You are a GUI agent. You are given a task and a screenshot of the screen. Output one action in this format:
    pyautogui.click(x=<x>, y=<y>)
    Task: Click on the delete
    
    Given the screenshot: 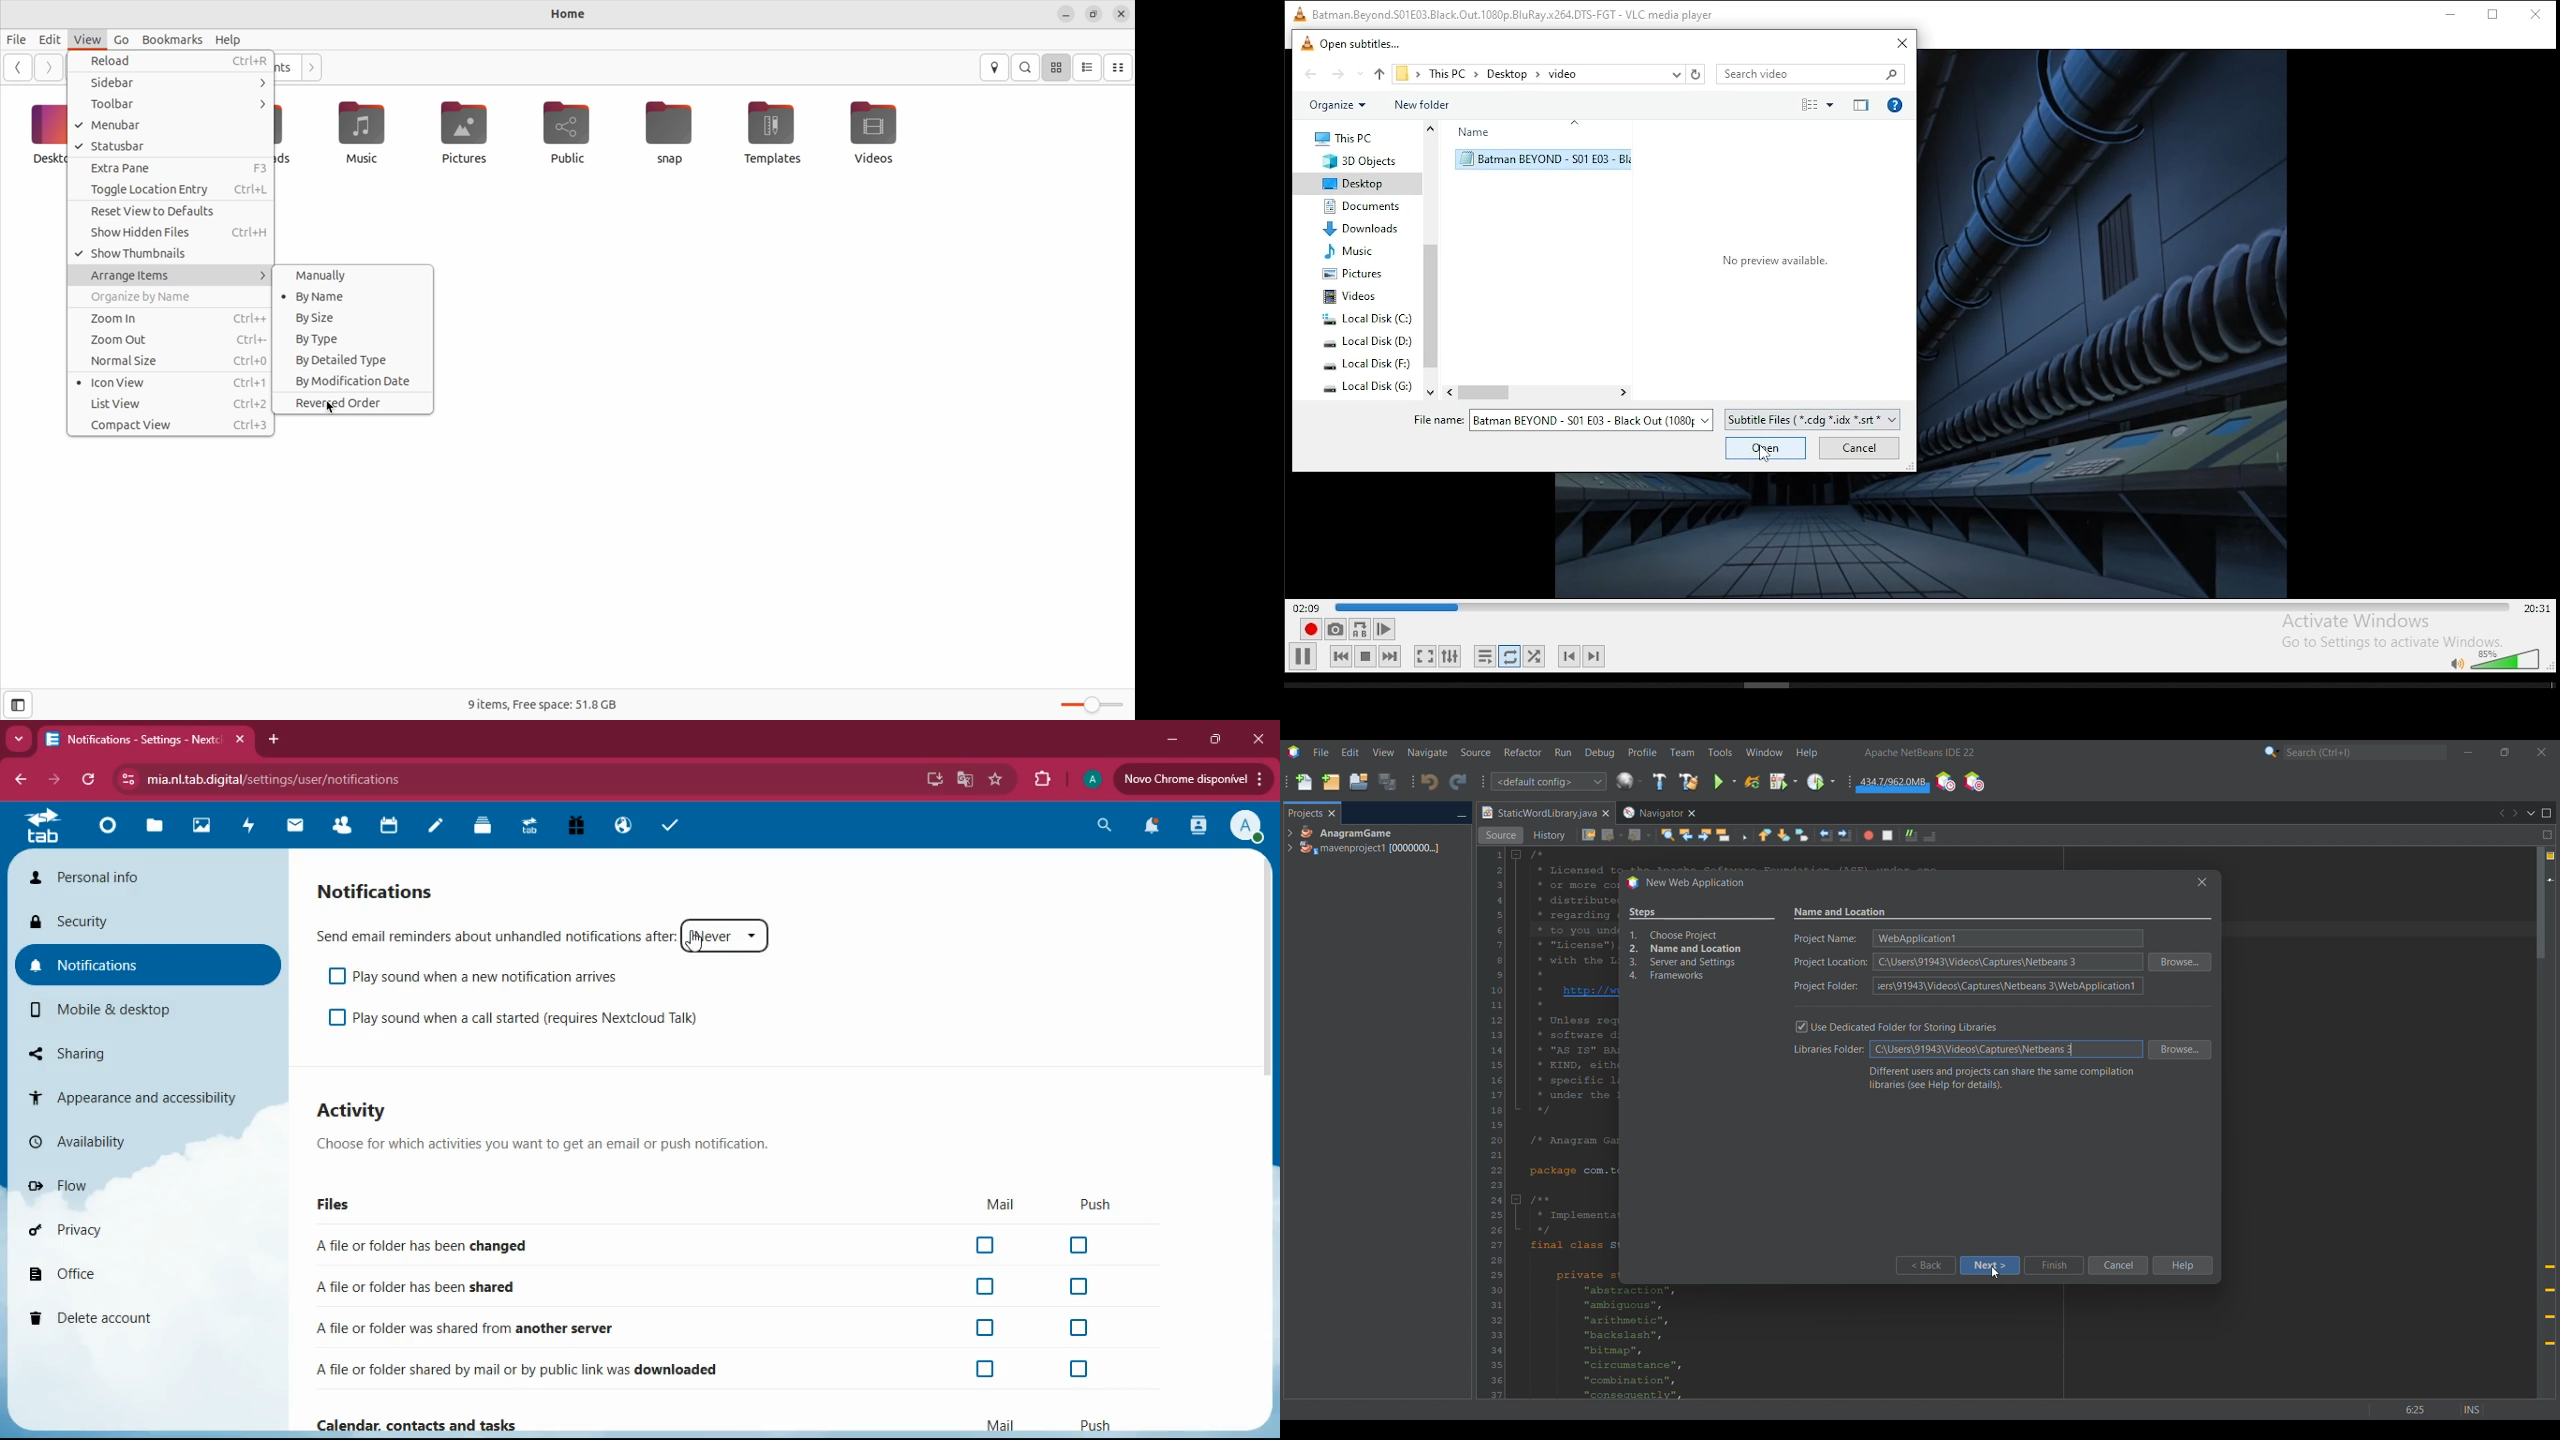 What is the action you would take?
    pyautogui.click(x=132, y=1319)
    